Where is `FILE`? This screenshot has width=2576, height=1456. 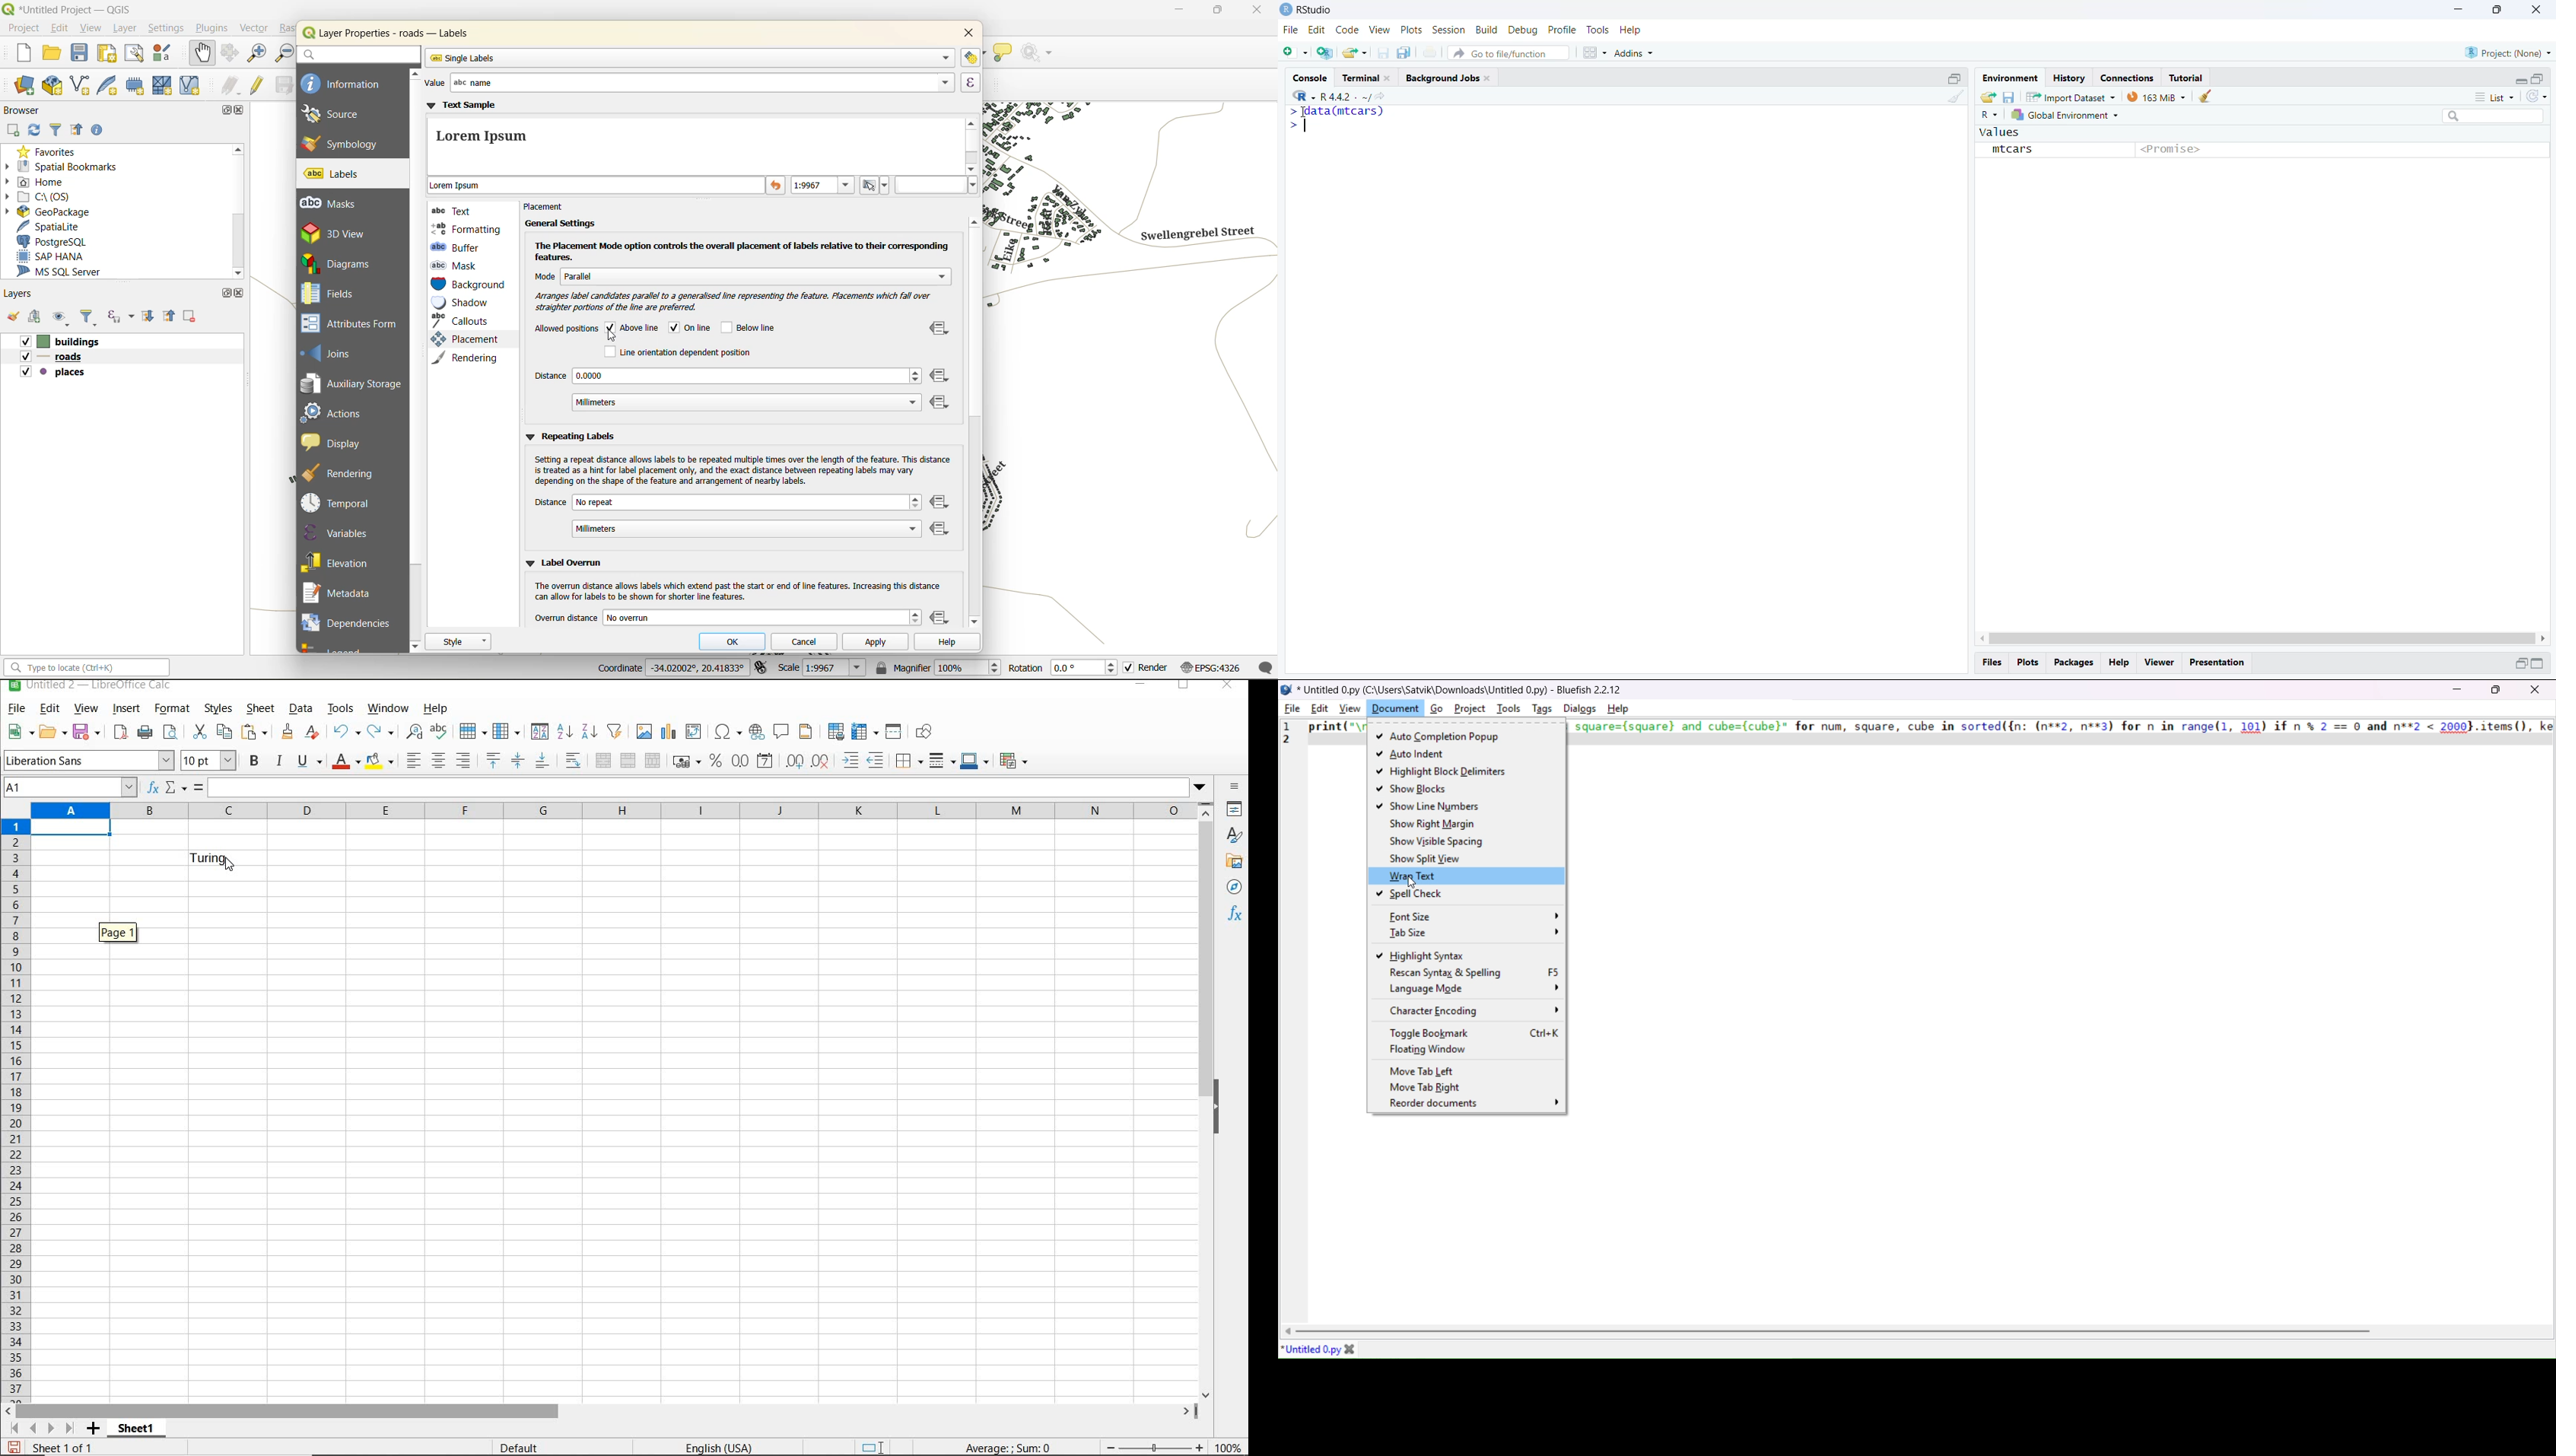
FILE is located at coordinates (17, 710).